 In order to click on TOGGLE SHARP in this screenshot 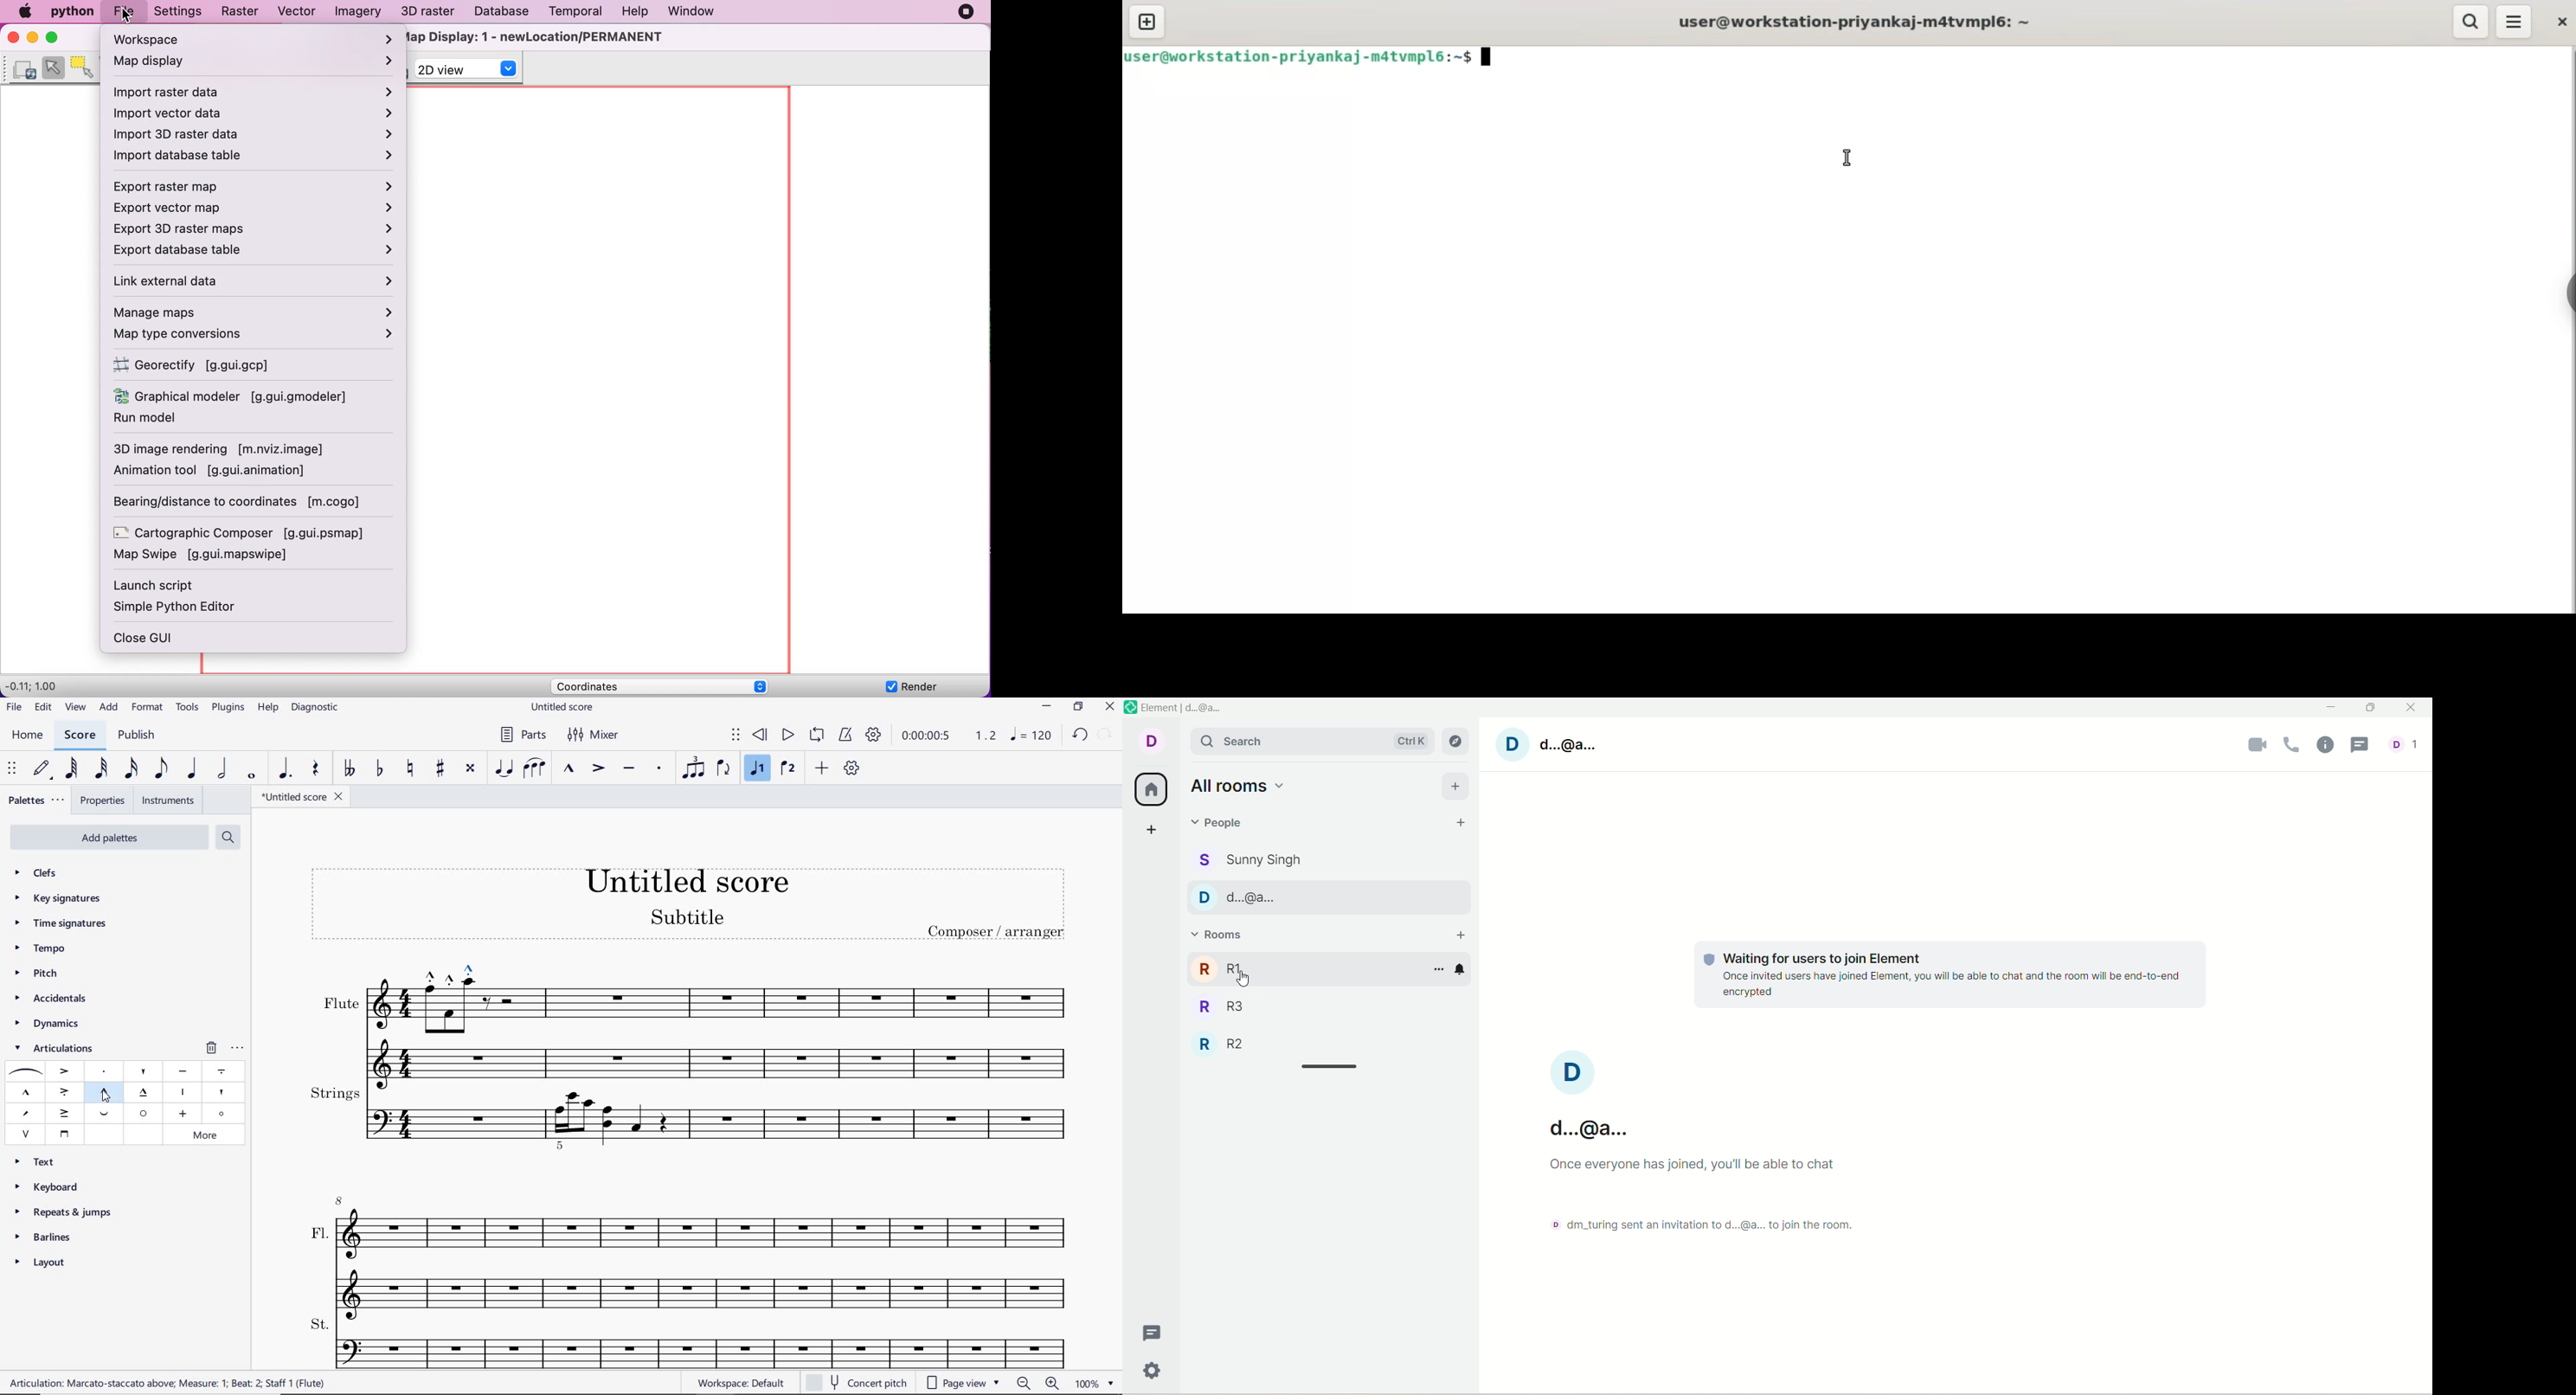, I will do `click(440, 768)`.